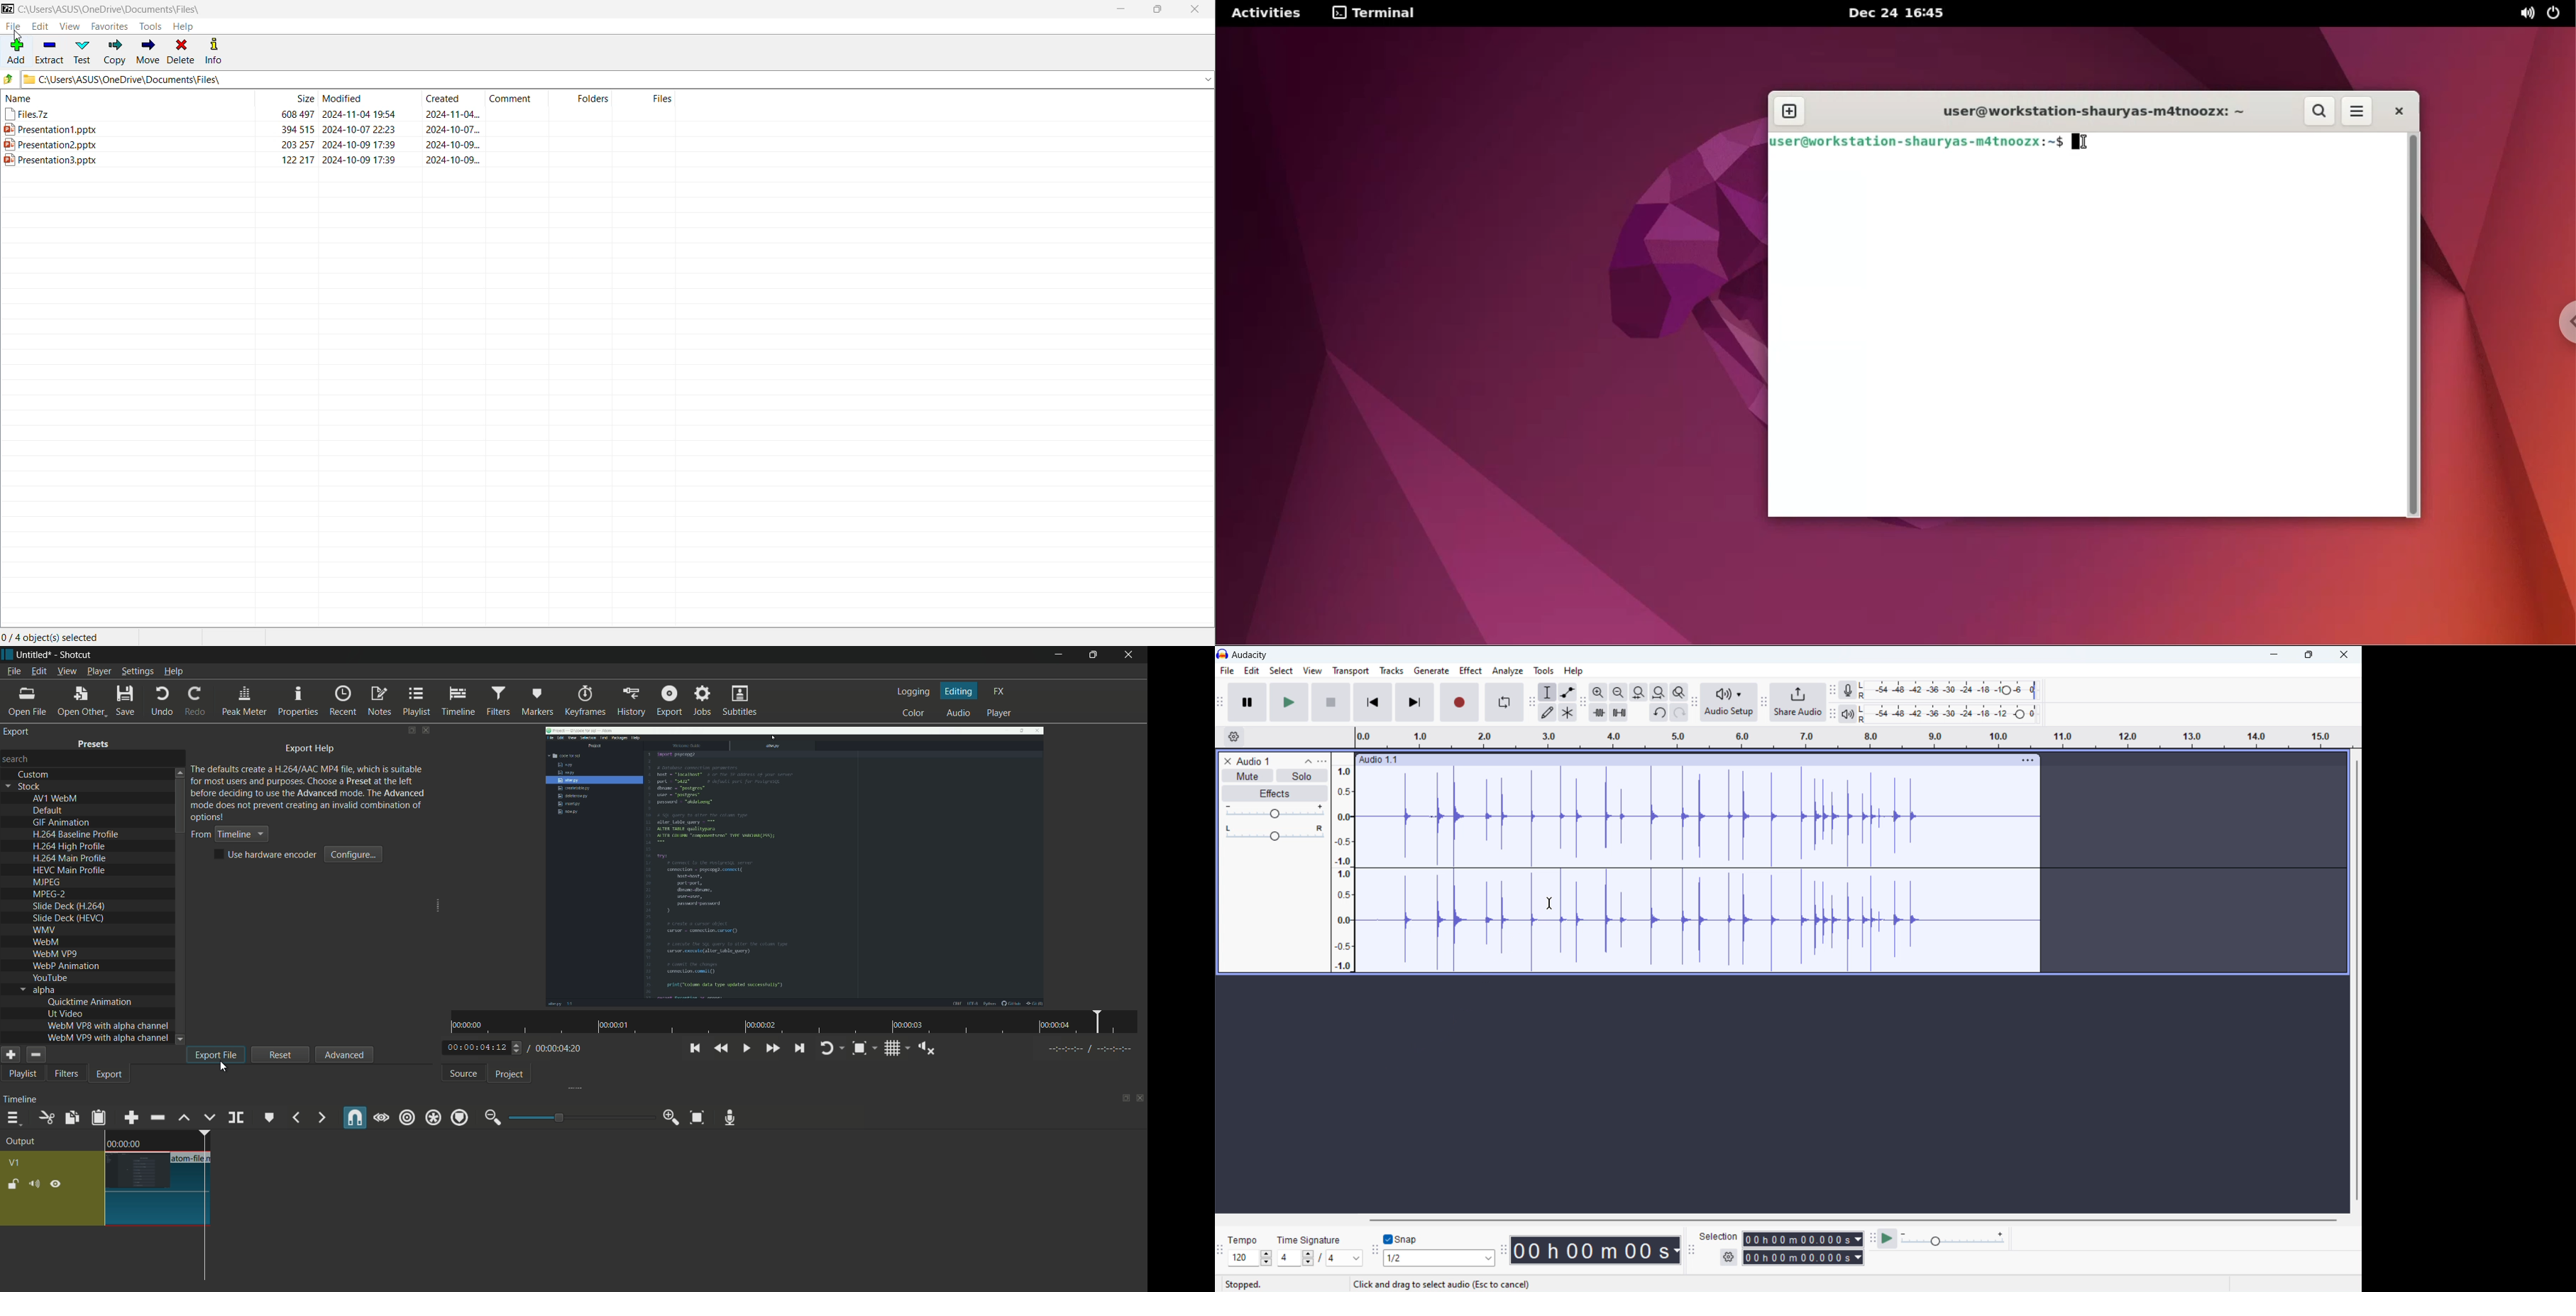 The image size is (2576, 1316). Describe the element at coordinates (153, 27) in the screenshot. I see `Tools` at that location.